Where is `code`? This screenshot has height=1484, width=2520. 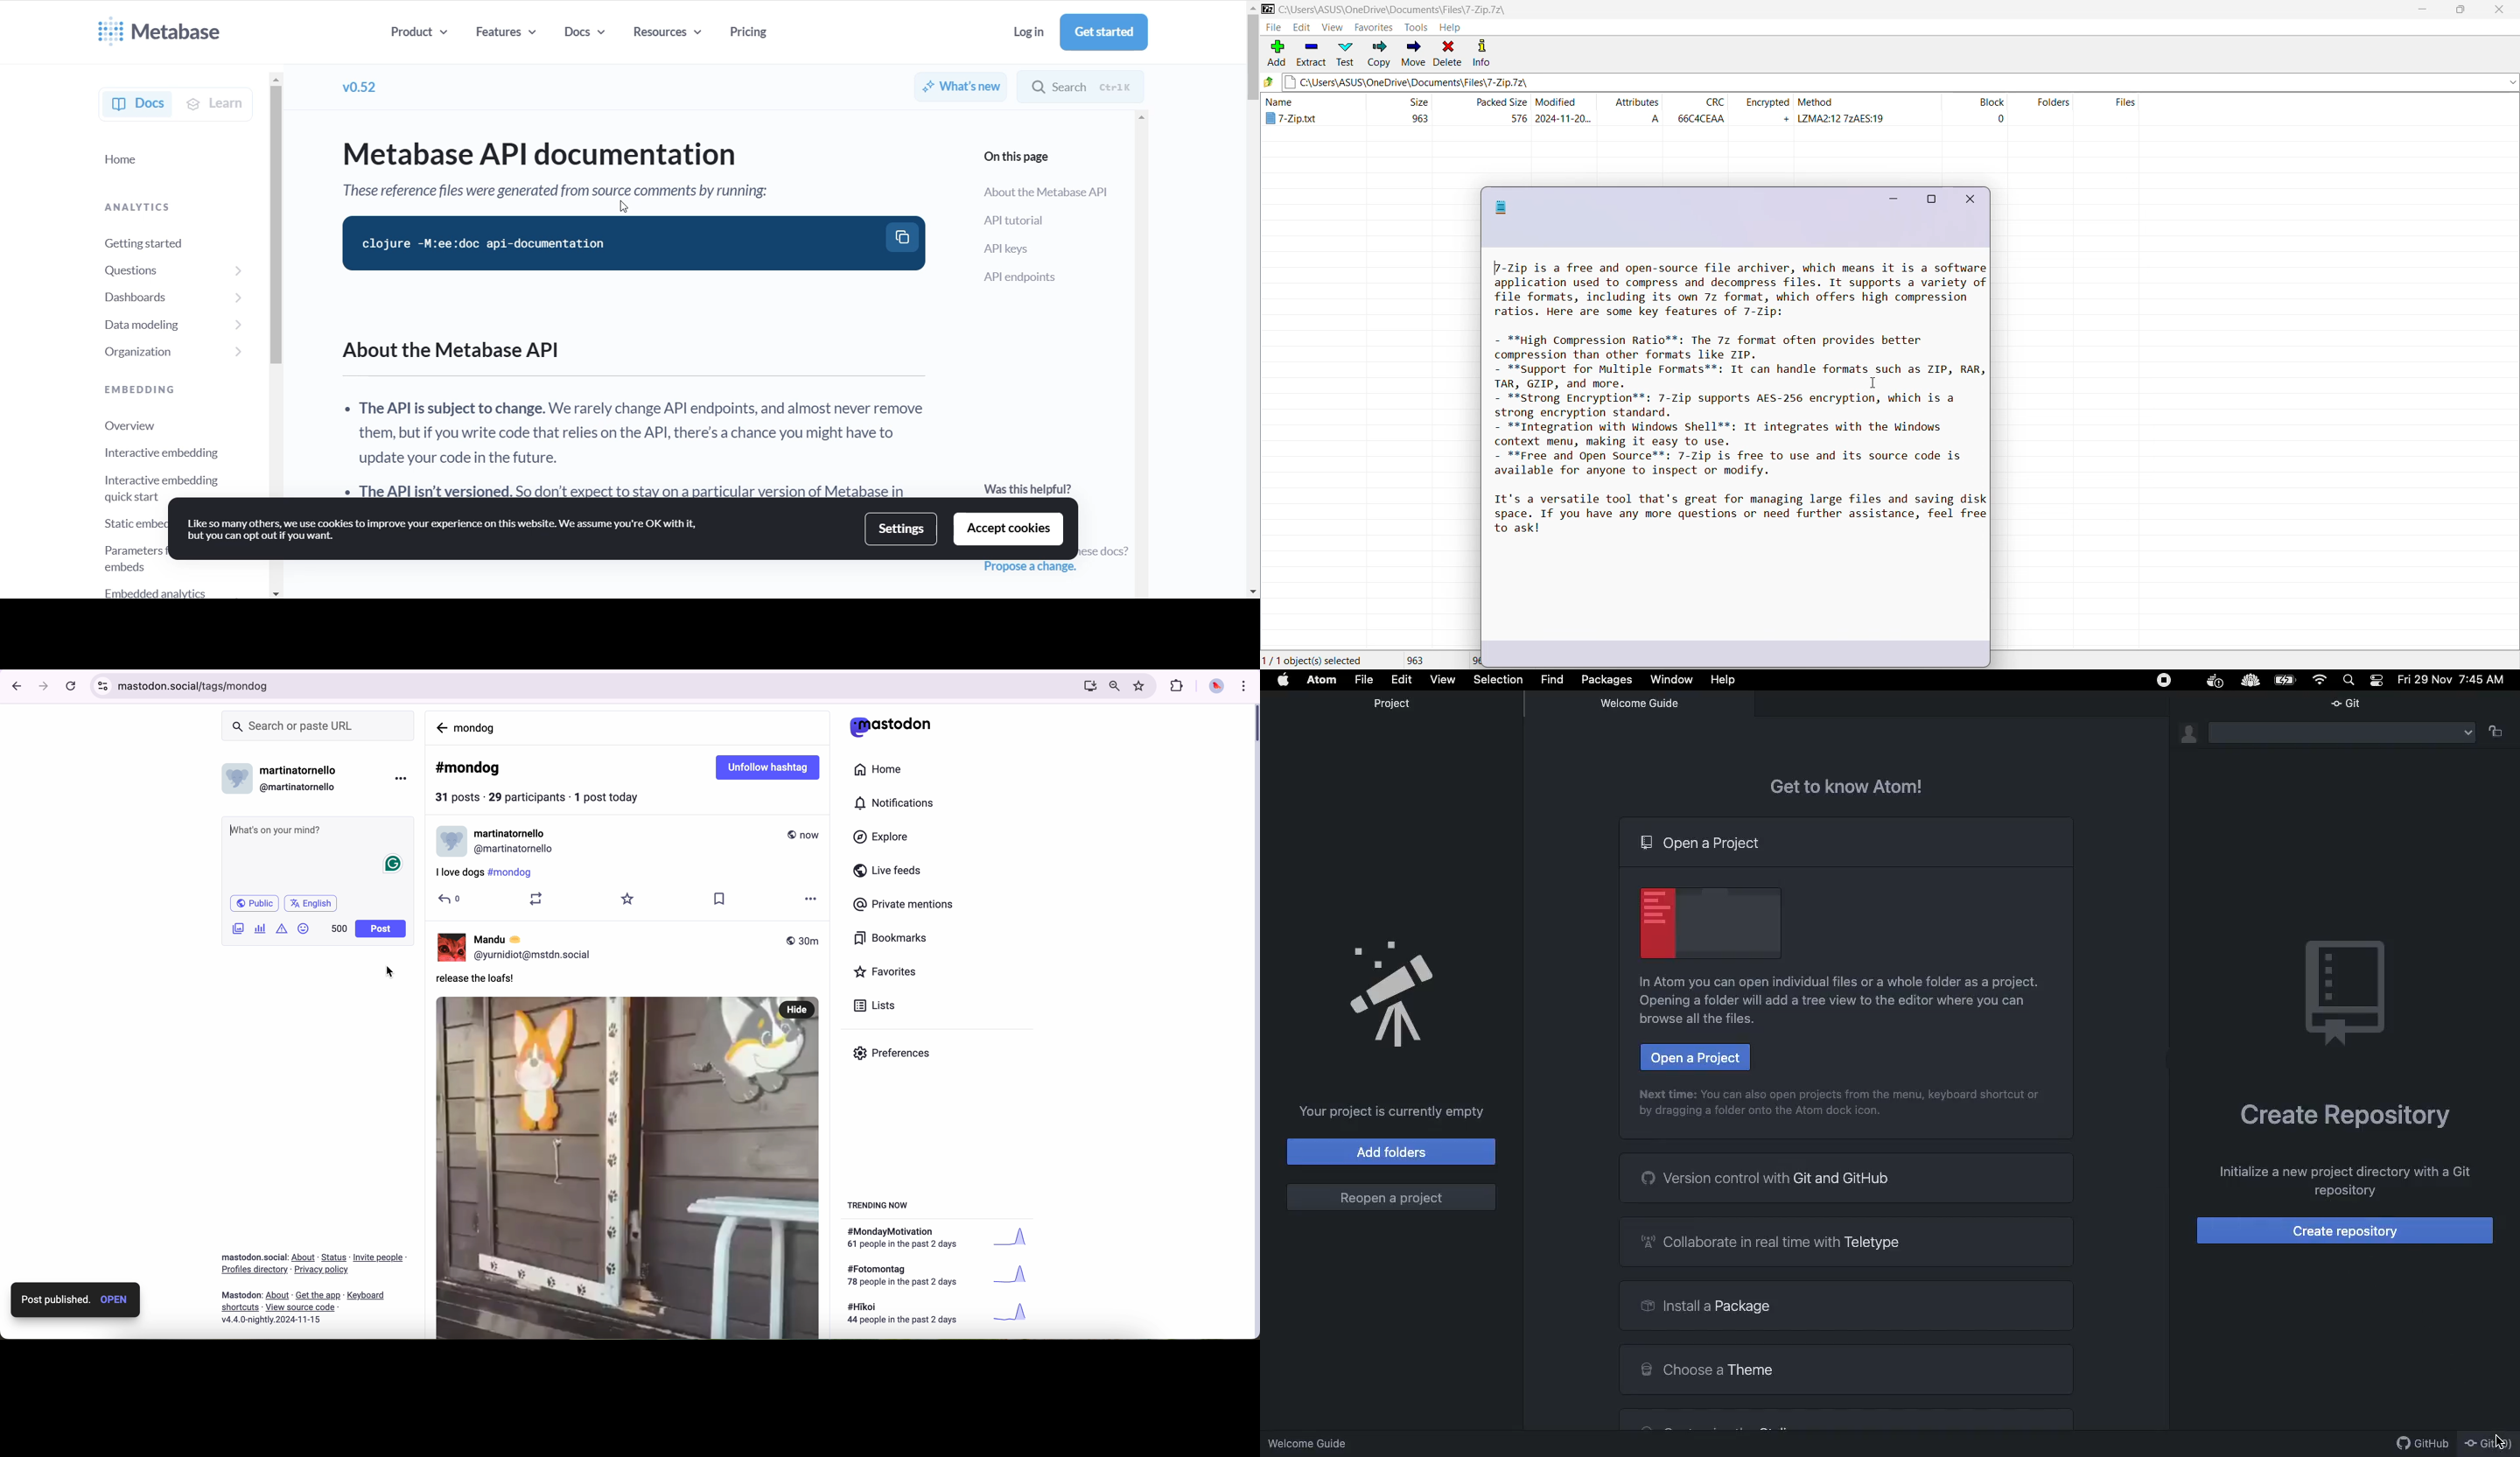
code is located at coordinates (613, 243).